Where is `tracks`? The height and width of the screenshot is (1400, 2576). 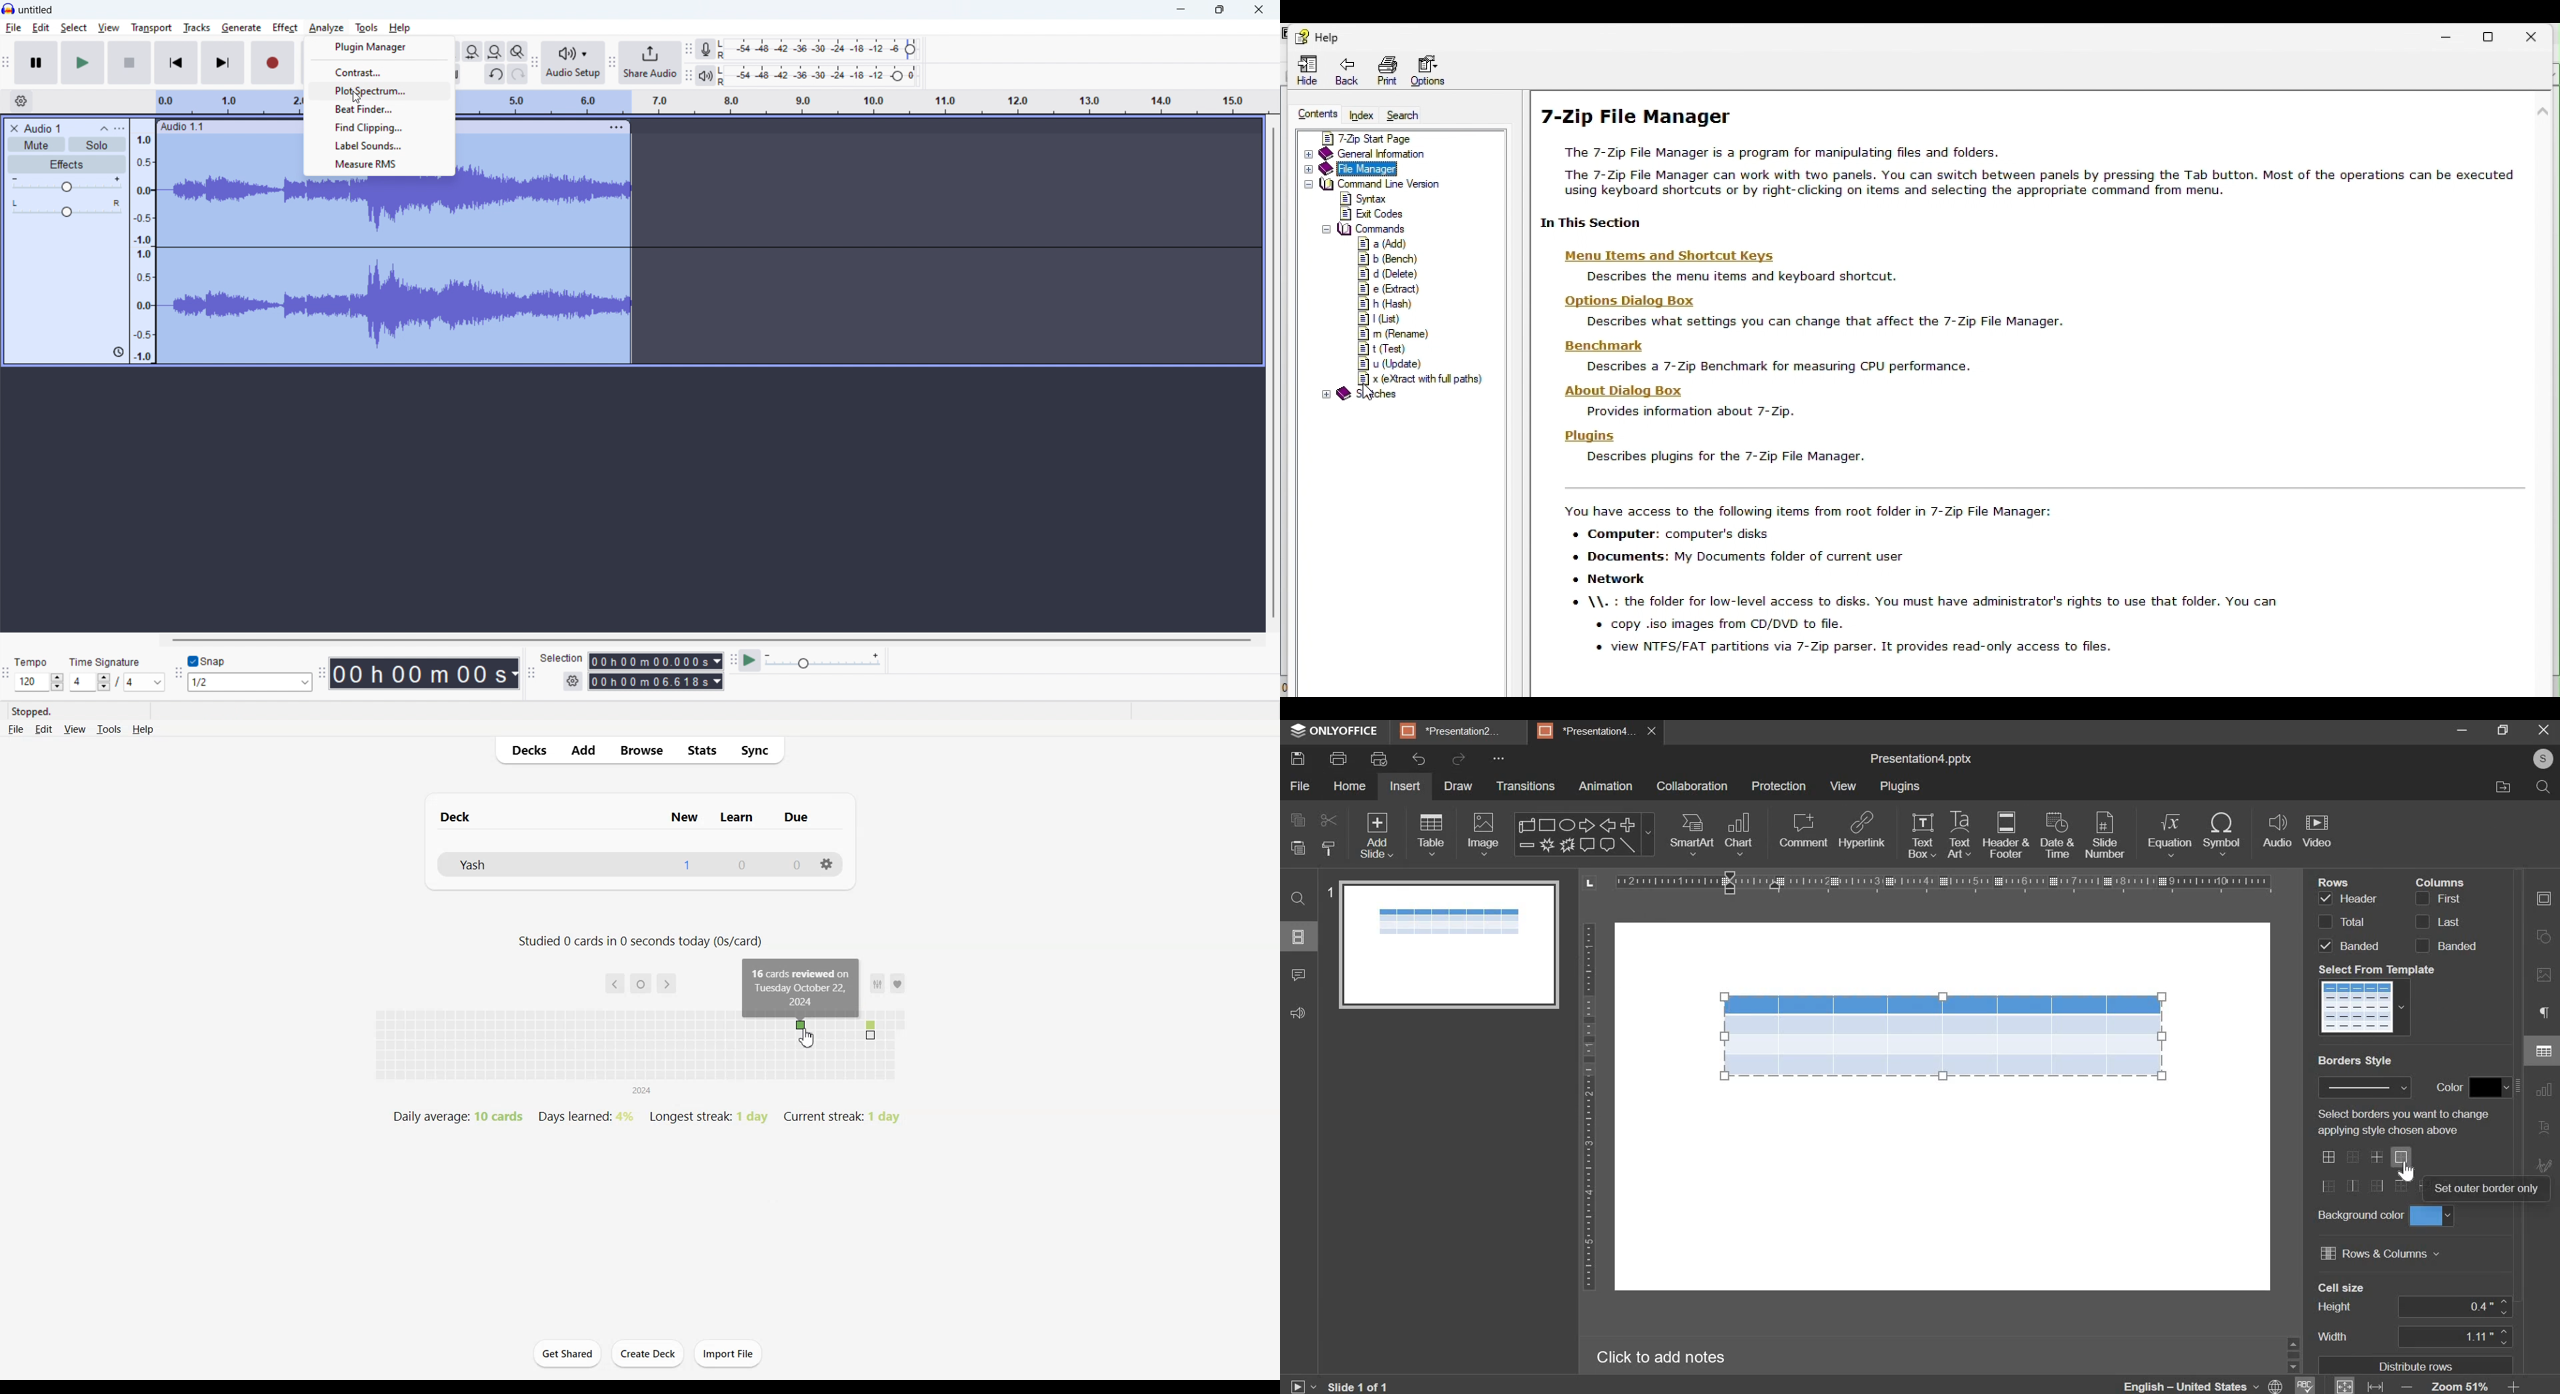
tracks is located at coordinates (197, 27).